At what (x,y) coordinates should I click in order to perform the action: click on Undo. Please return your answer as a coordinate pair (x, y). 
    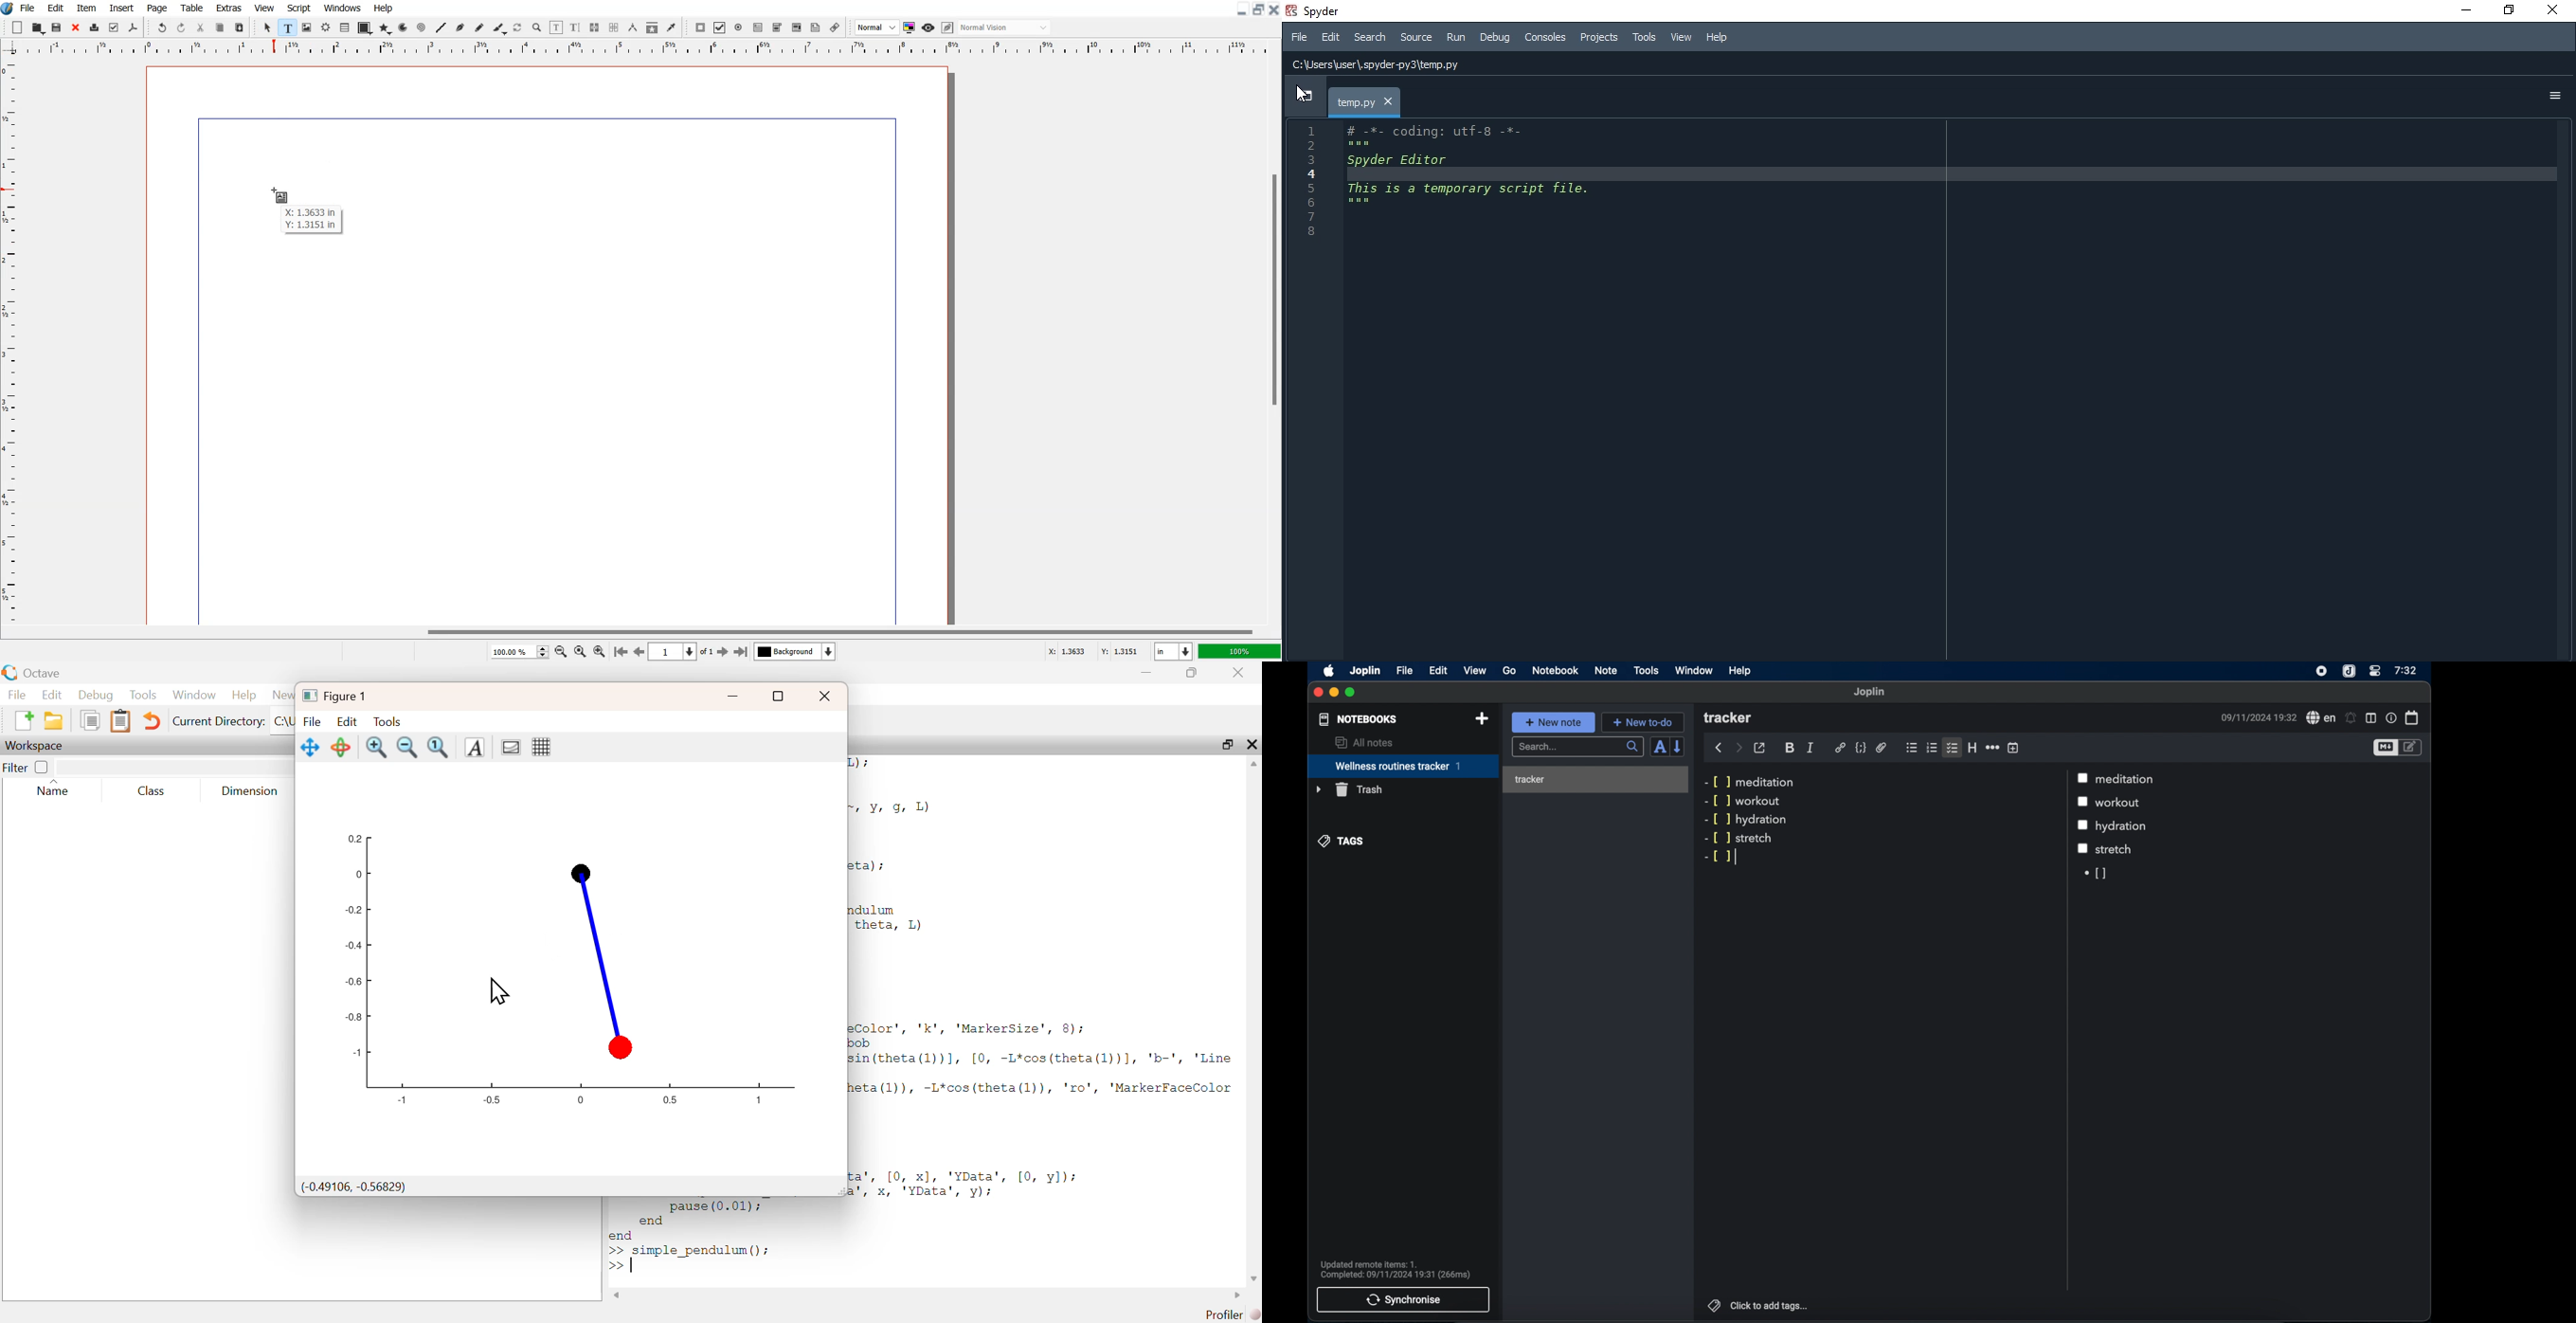
    Looking at the image, I should click on (162, 28).